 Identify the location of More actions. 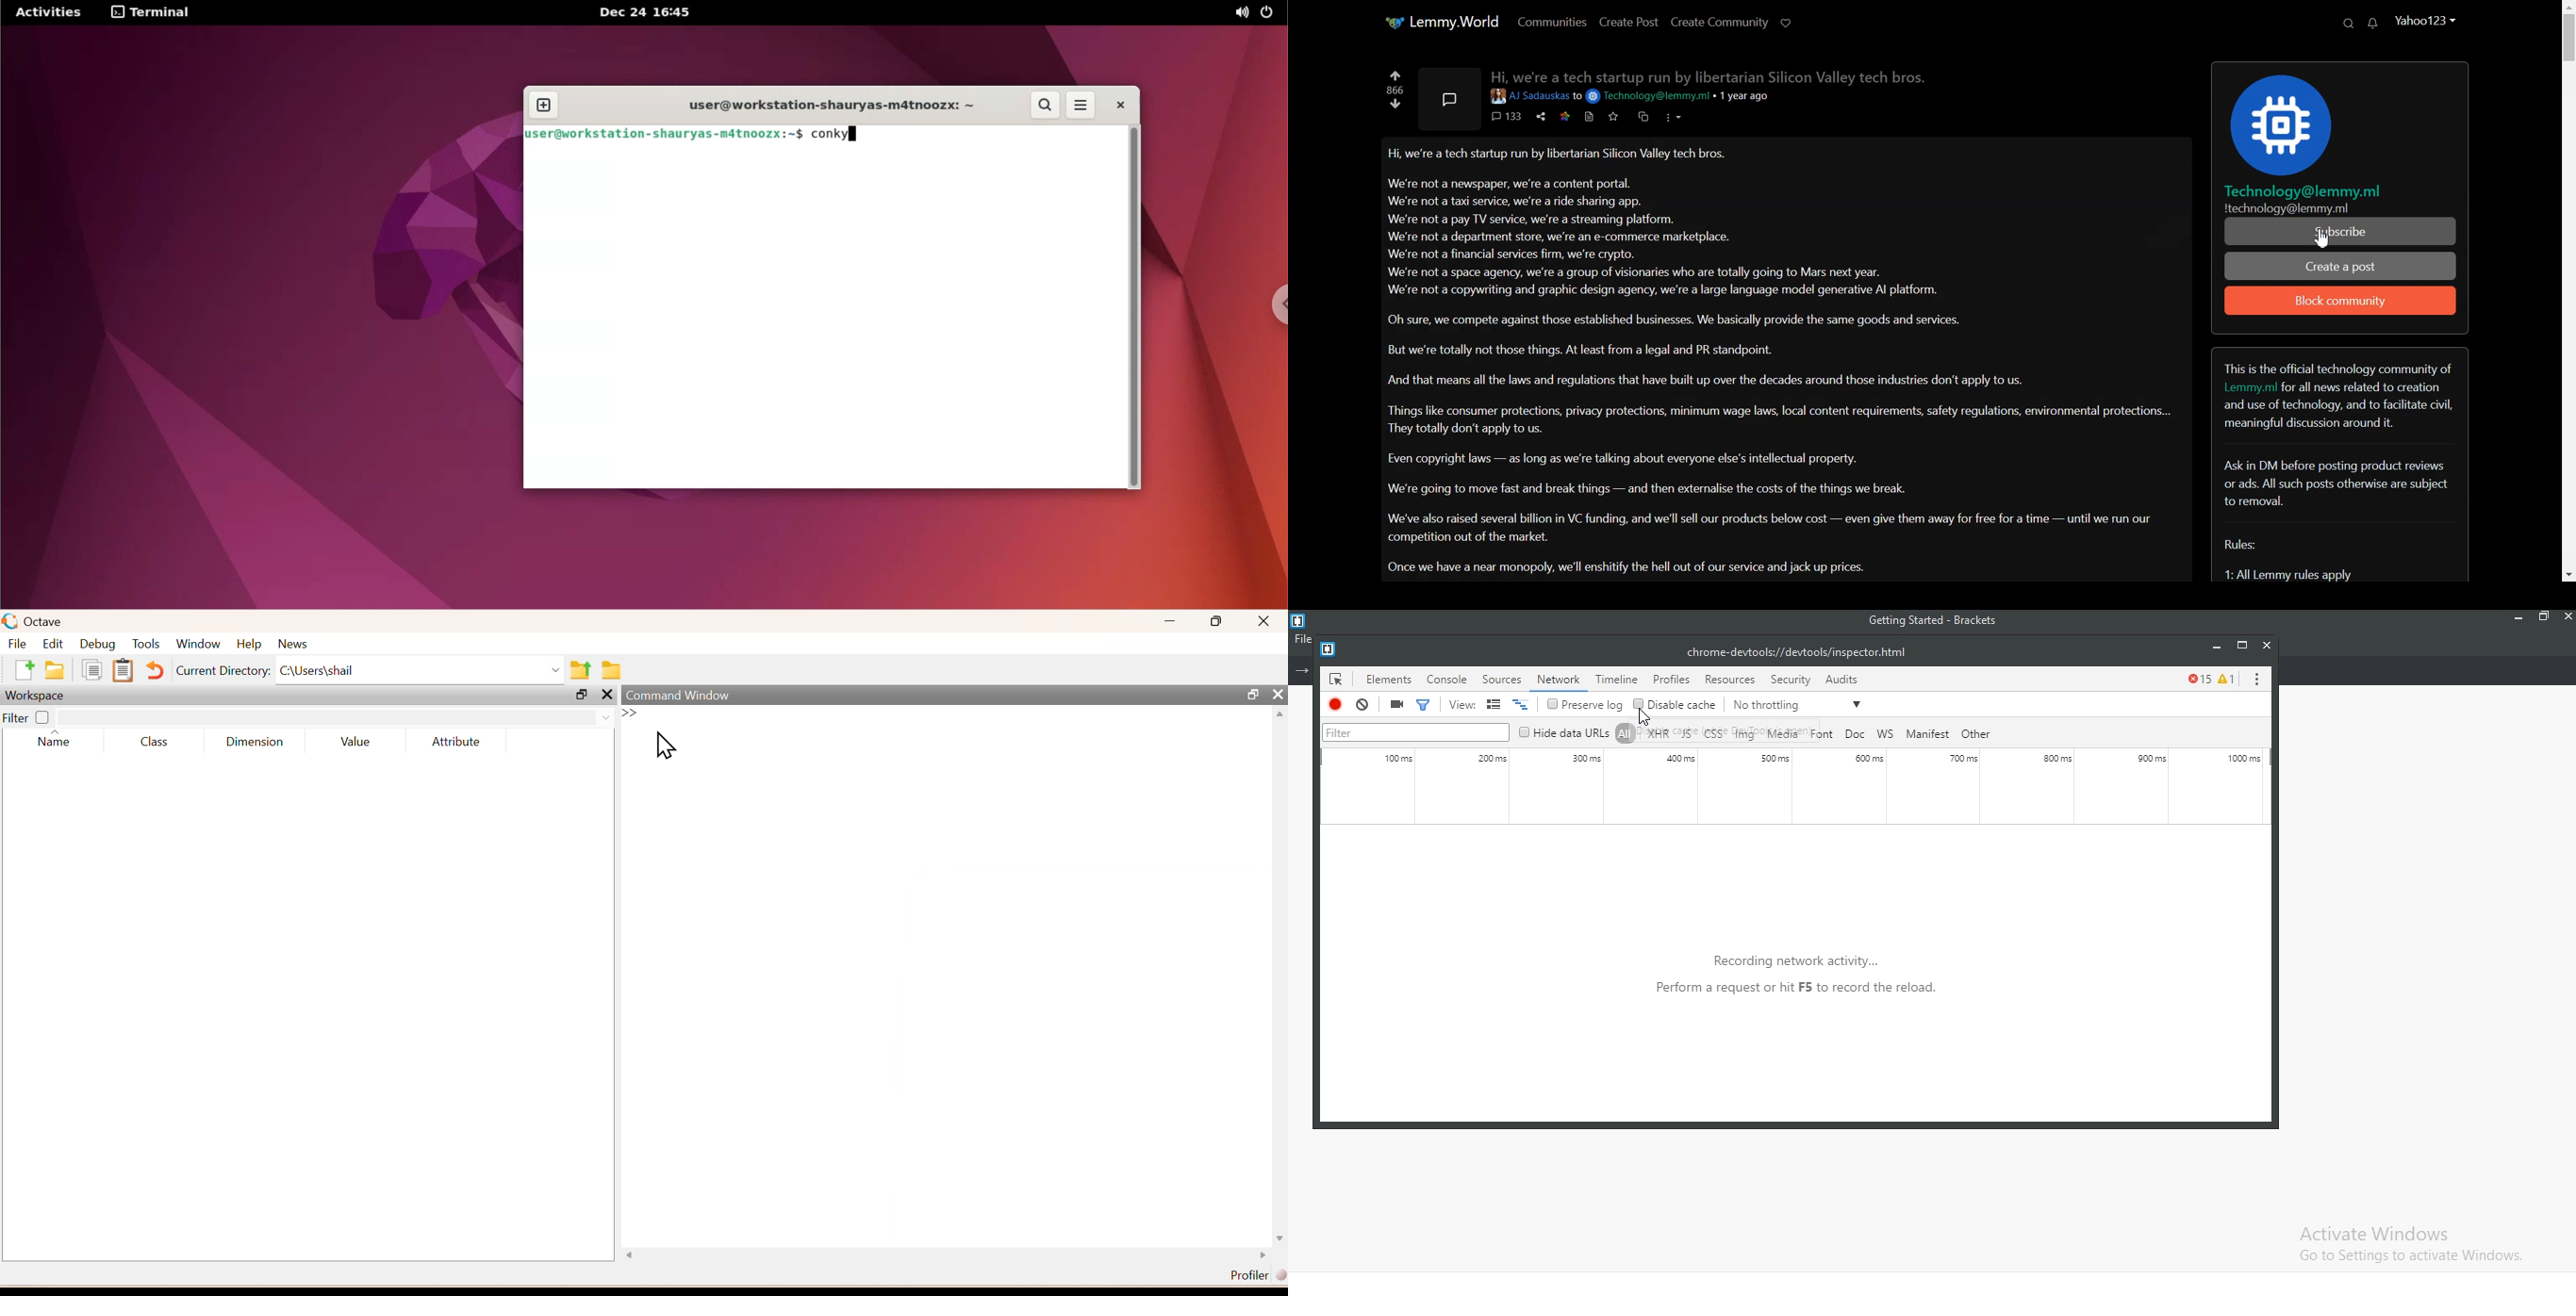
(1672, 117).